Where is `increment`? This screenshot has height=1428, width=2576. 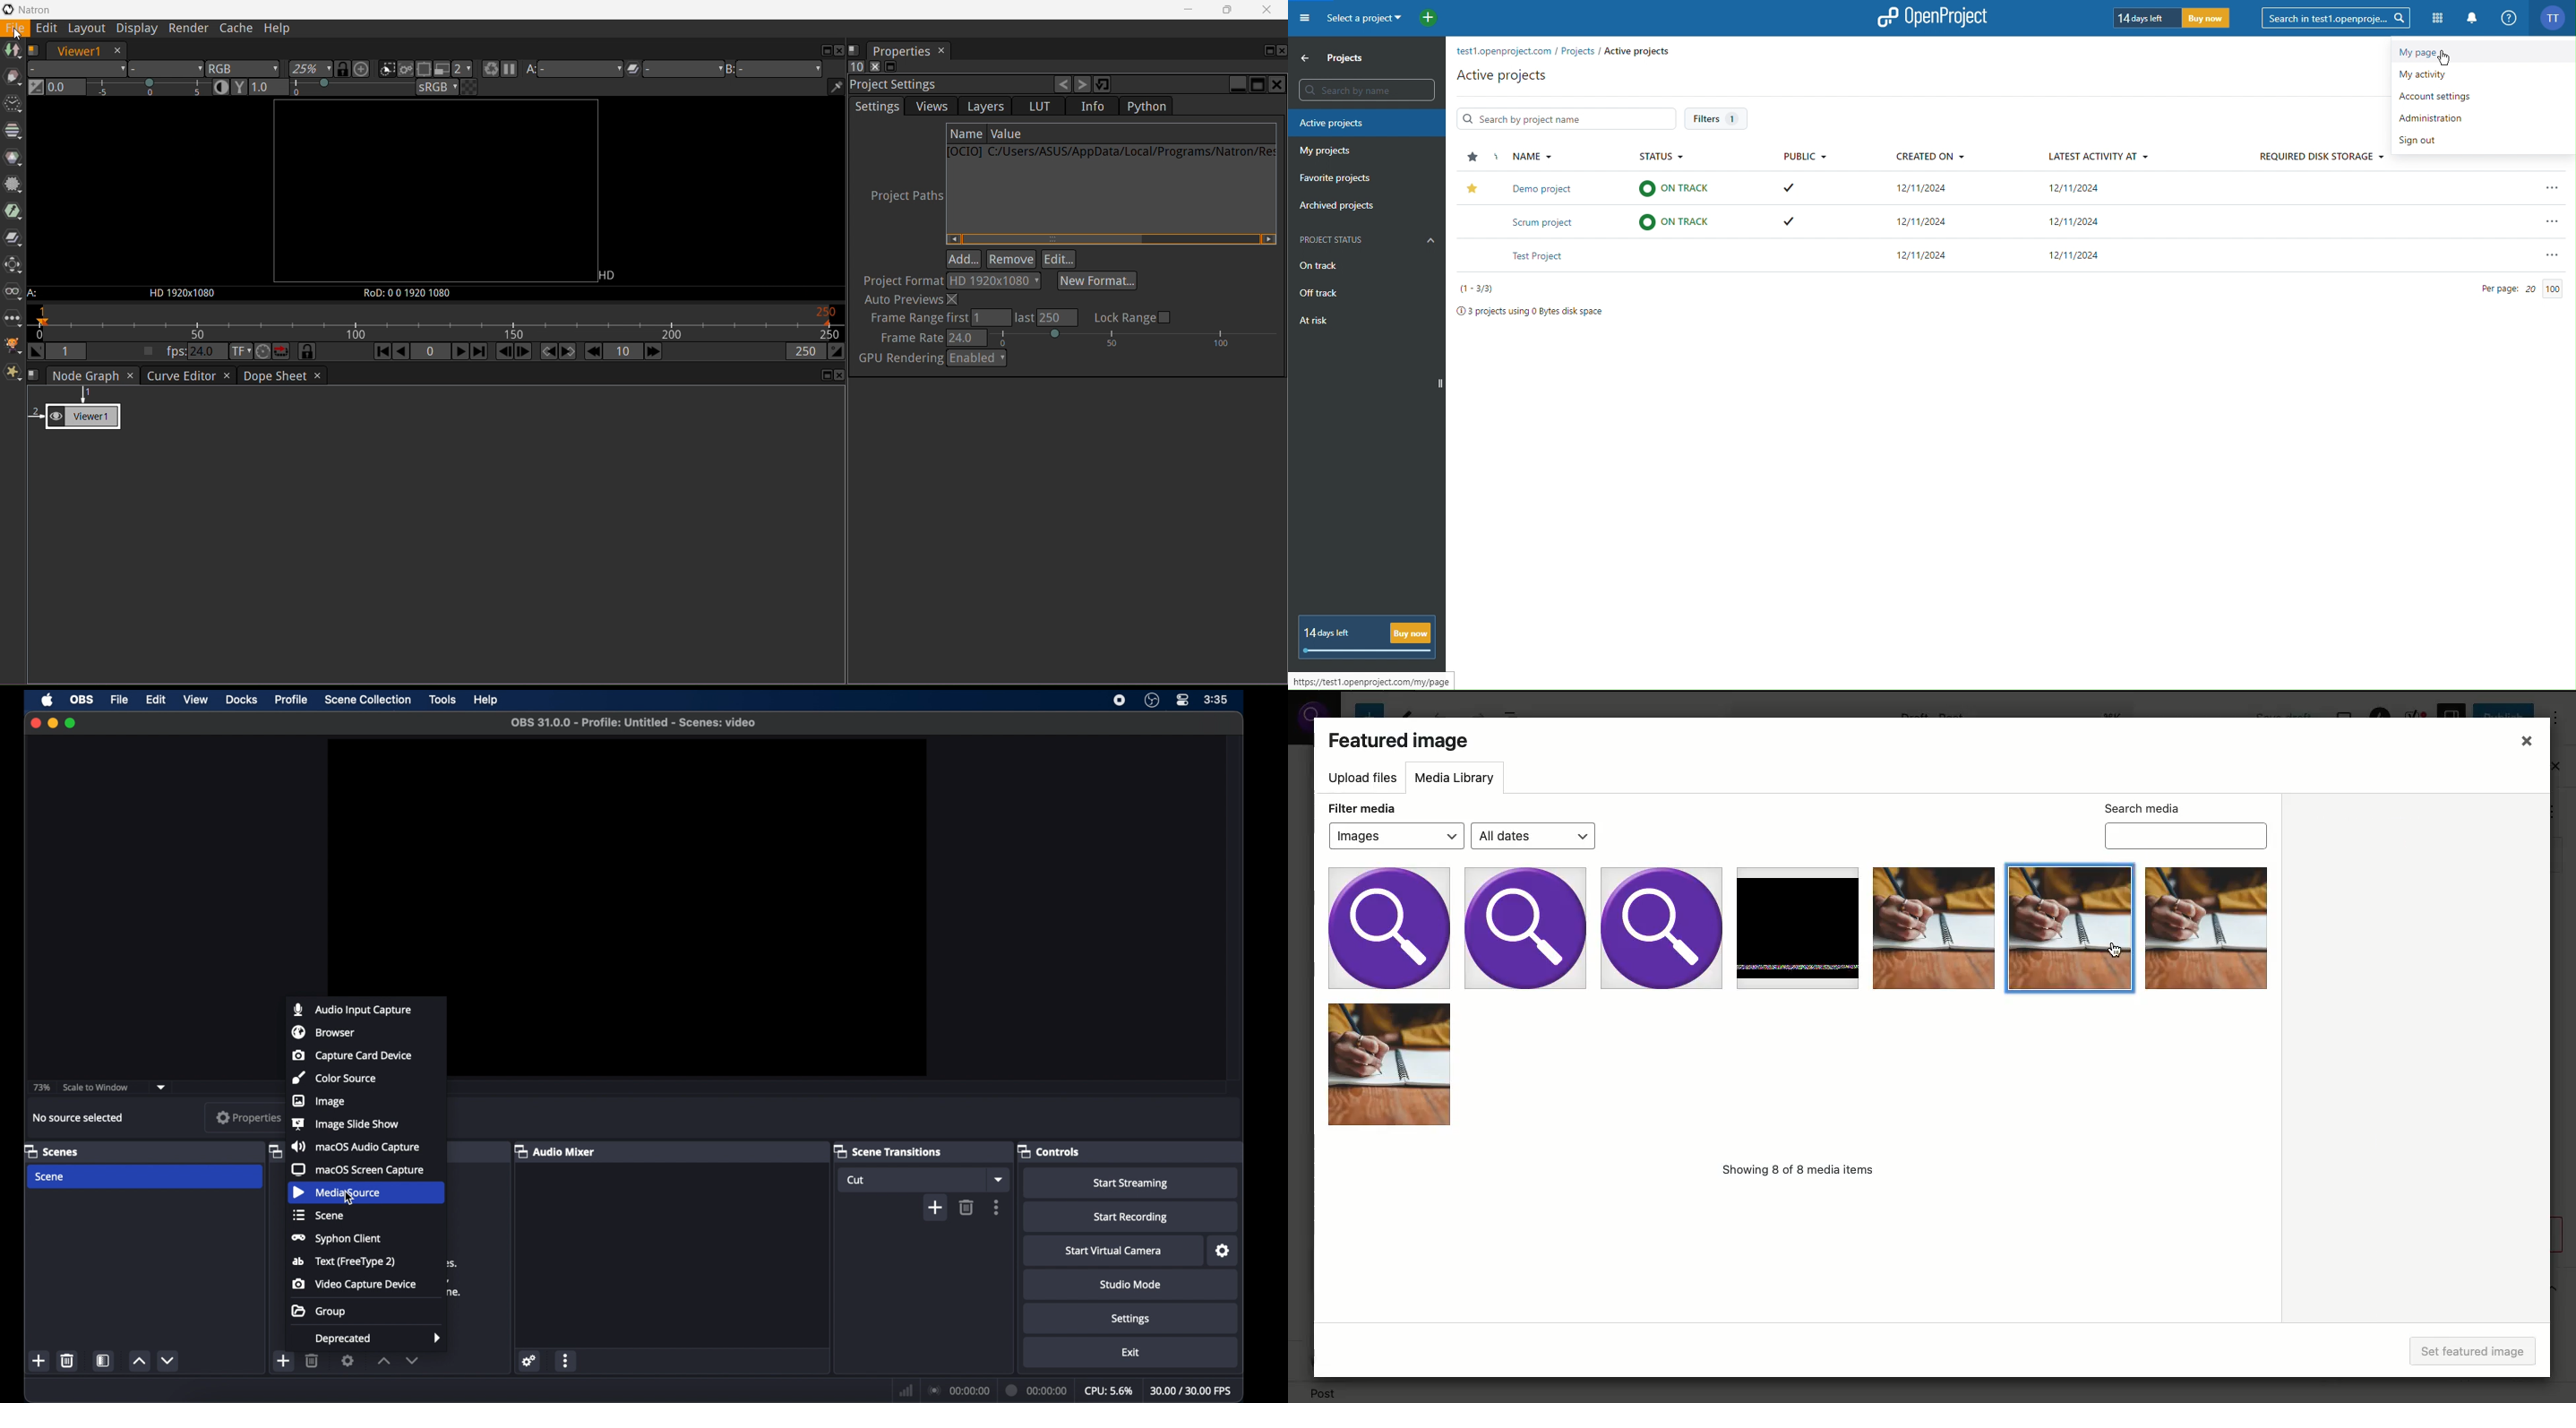 increment is located at coordinates (383, 1360).